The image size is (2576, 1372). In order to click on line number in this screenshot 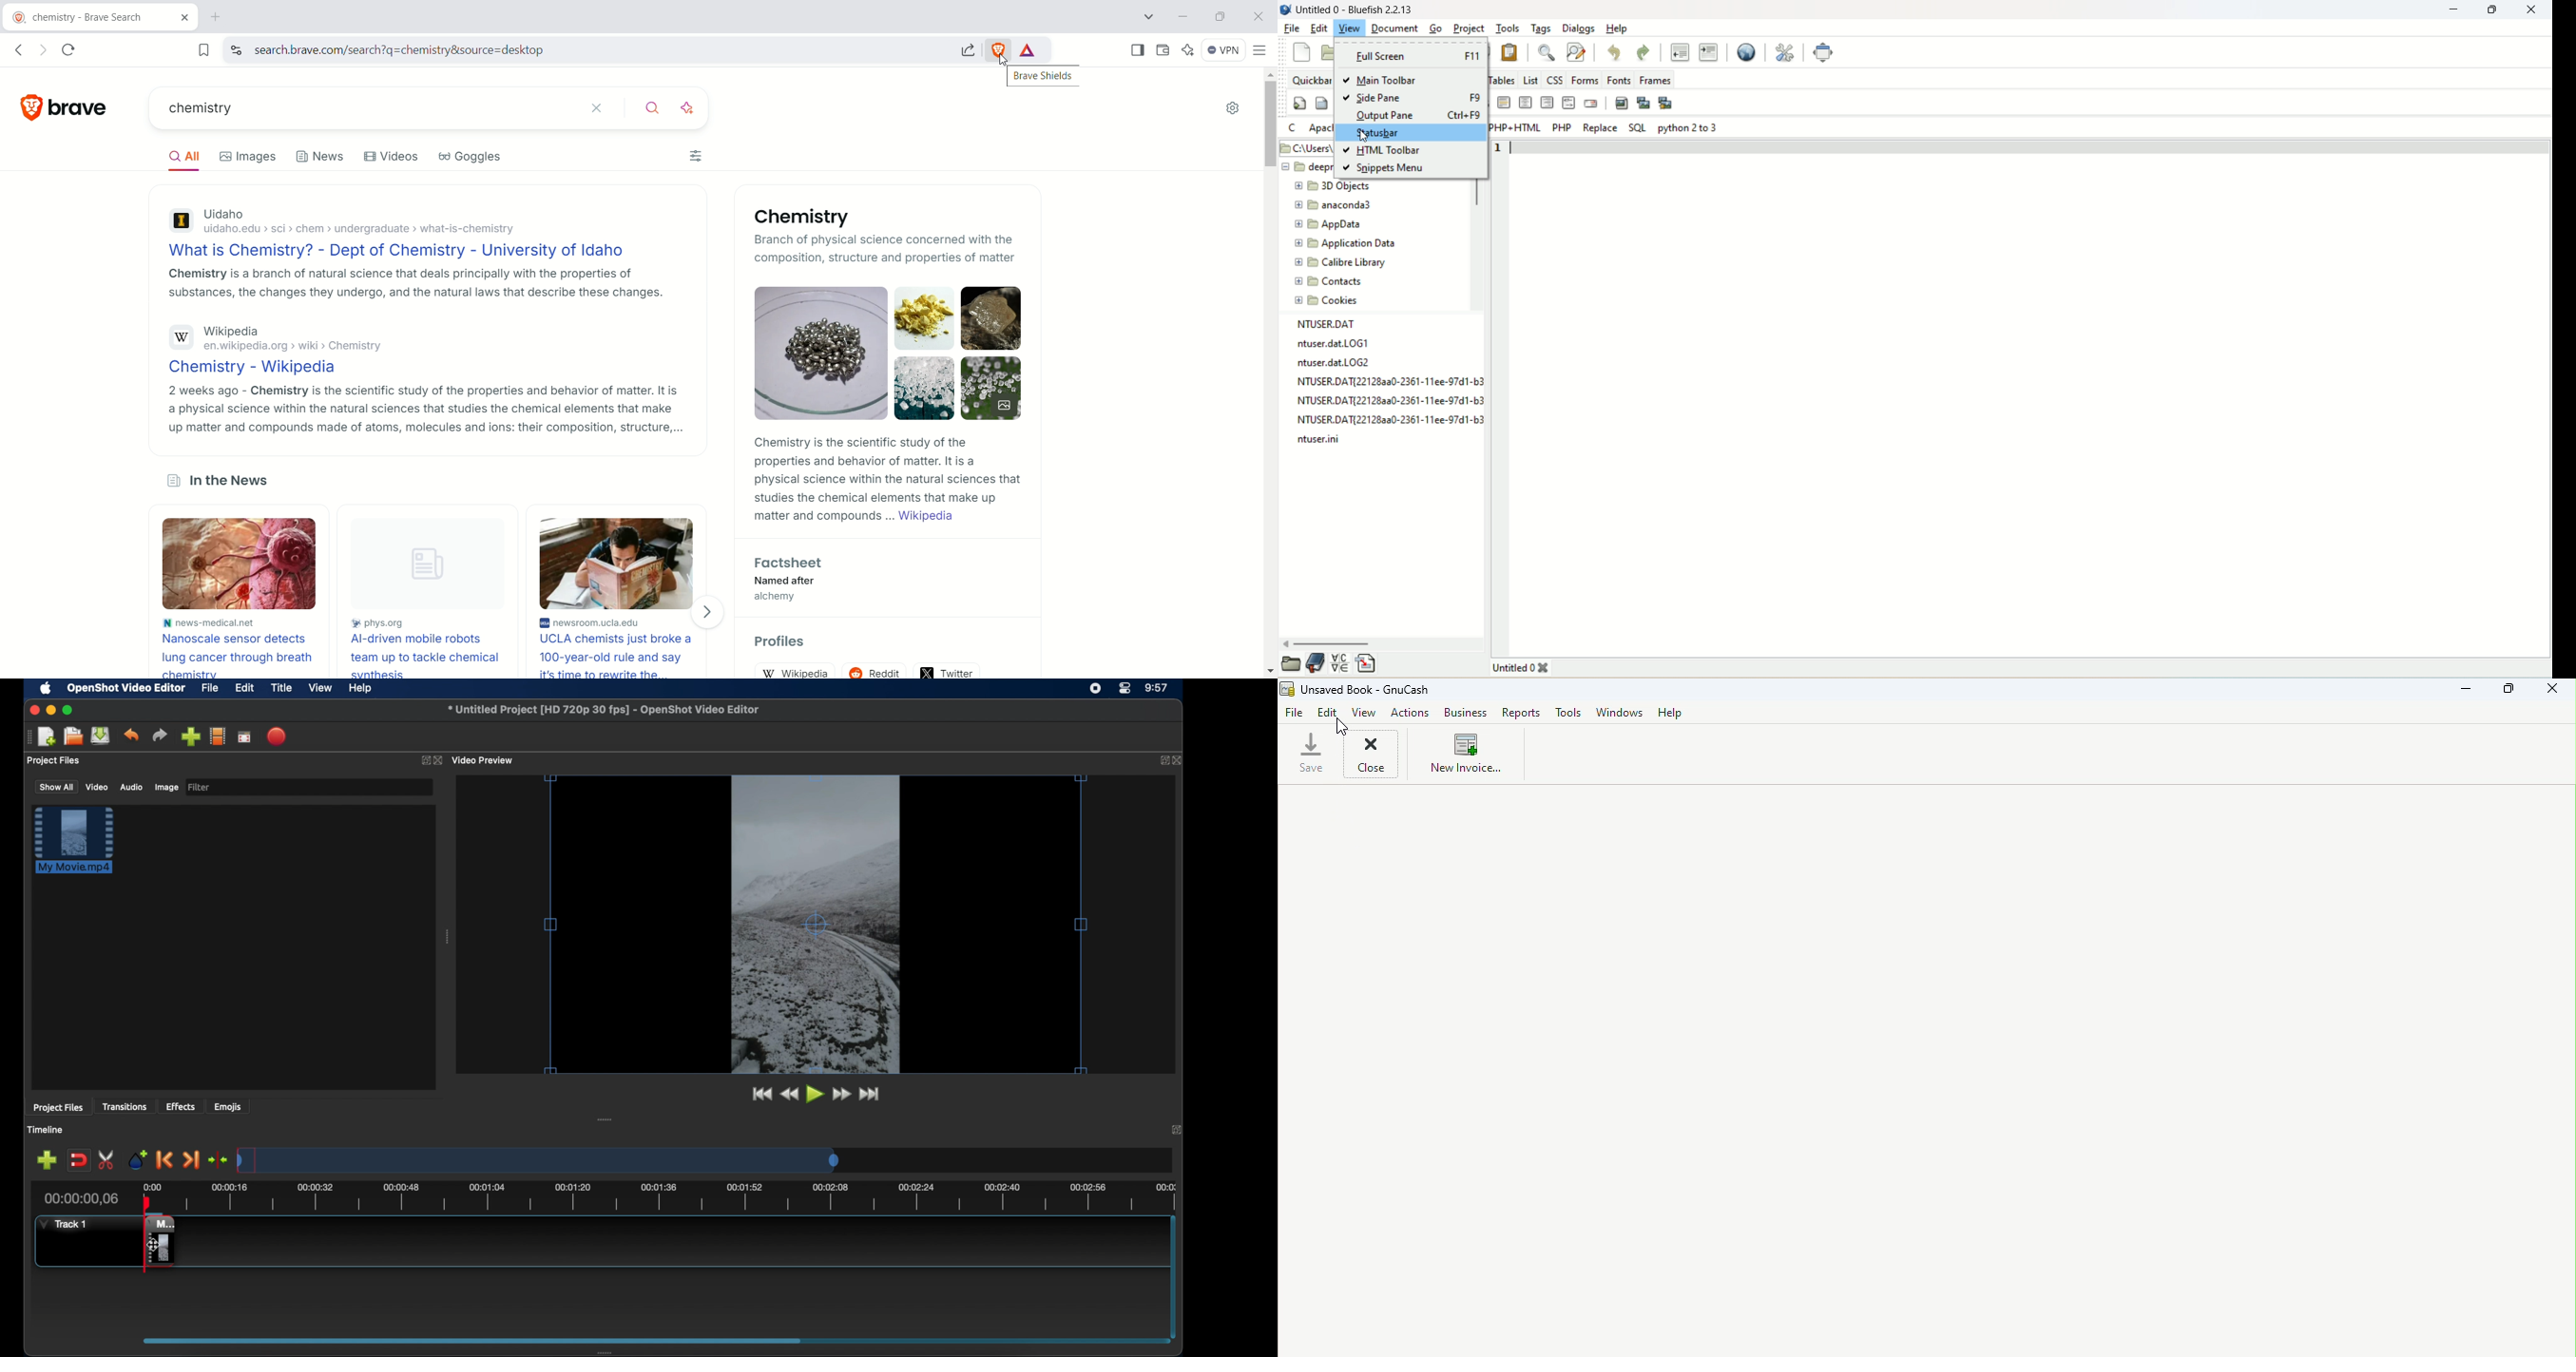, I will do `click(1501, 148)`.